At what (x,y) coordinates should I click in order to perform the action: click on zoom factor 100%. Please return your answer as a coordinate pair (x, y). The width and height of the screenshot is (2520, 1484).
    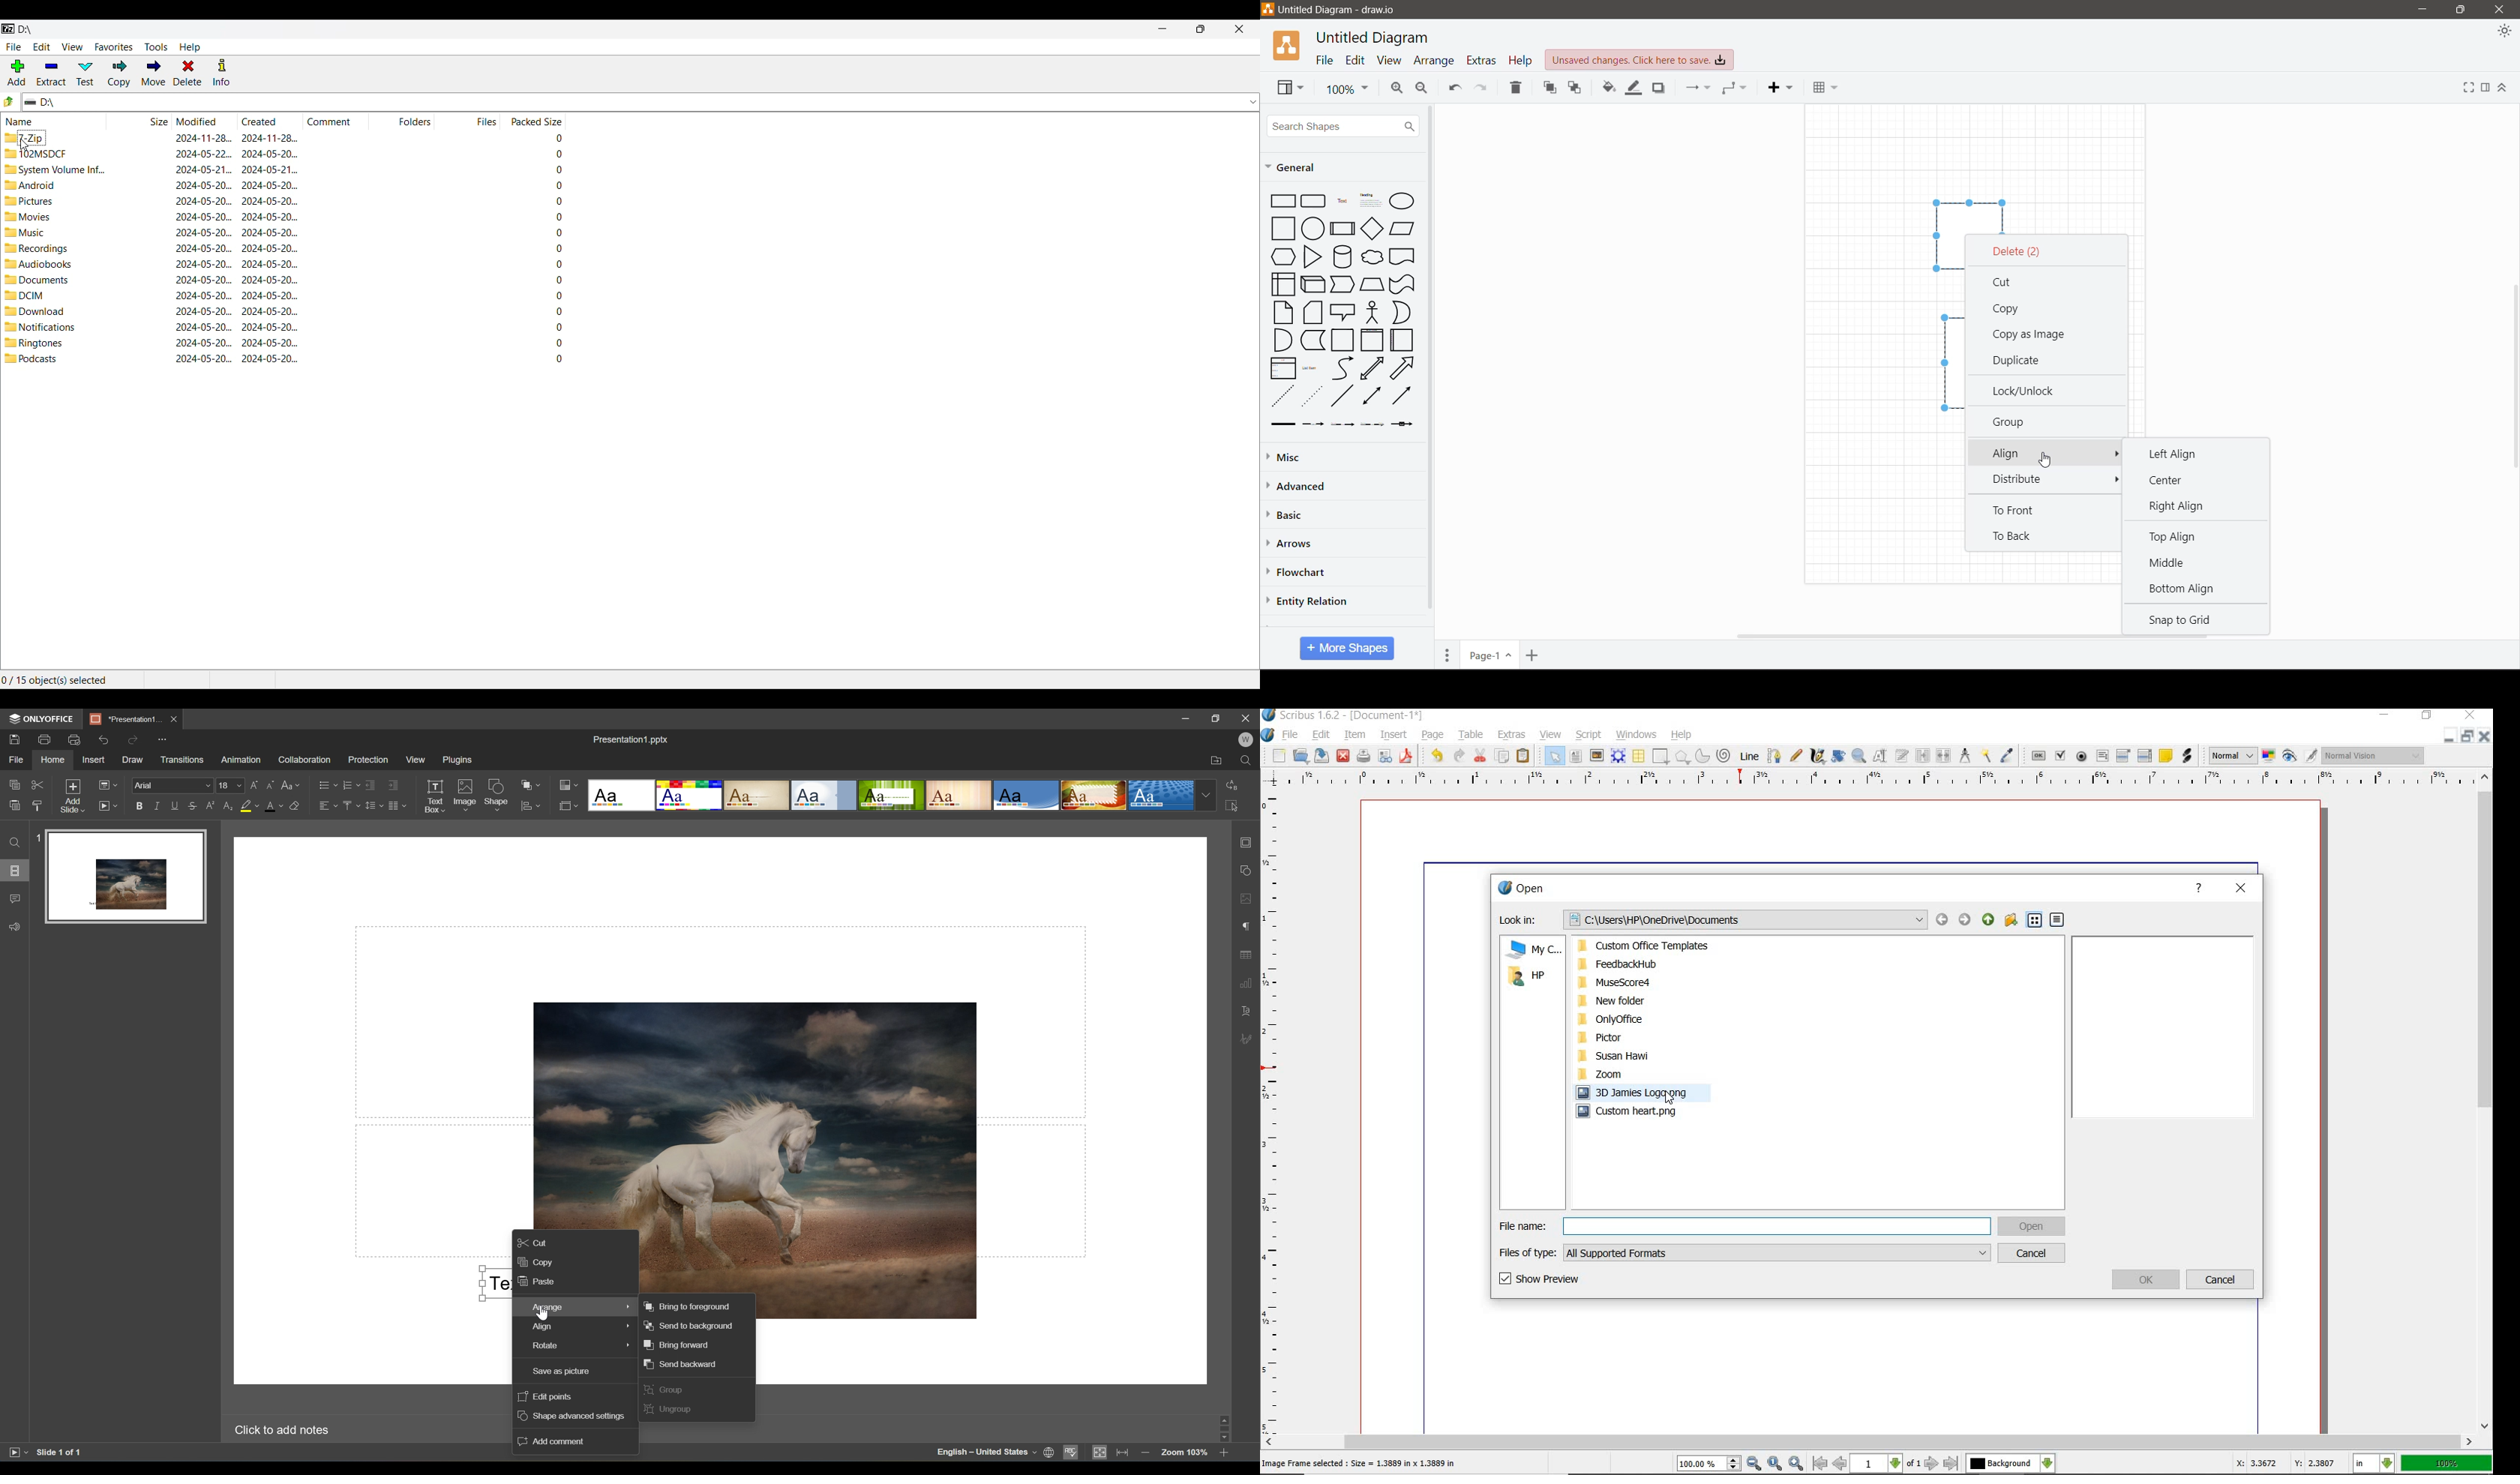
    Looking at the image, I should click on (2447, 1463).